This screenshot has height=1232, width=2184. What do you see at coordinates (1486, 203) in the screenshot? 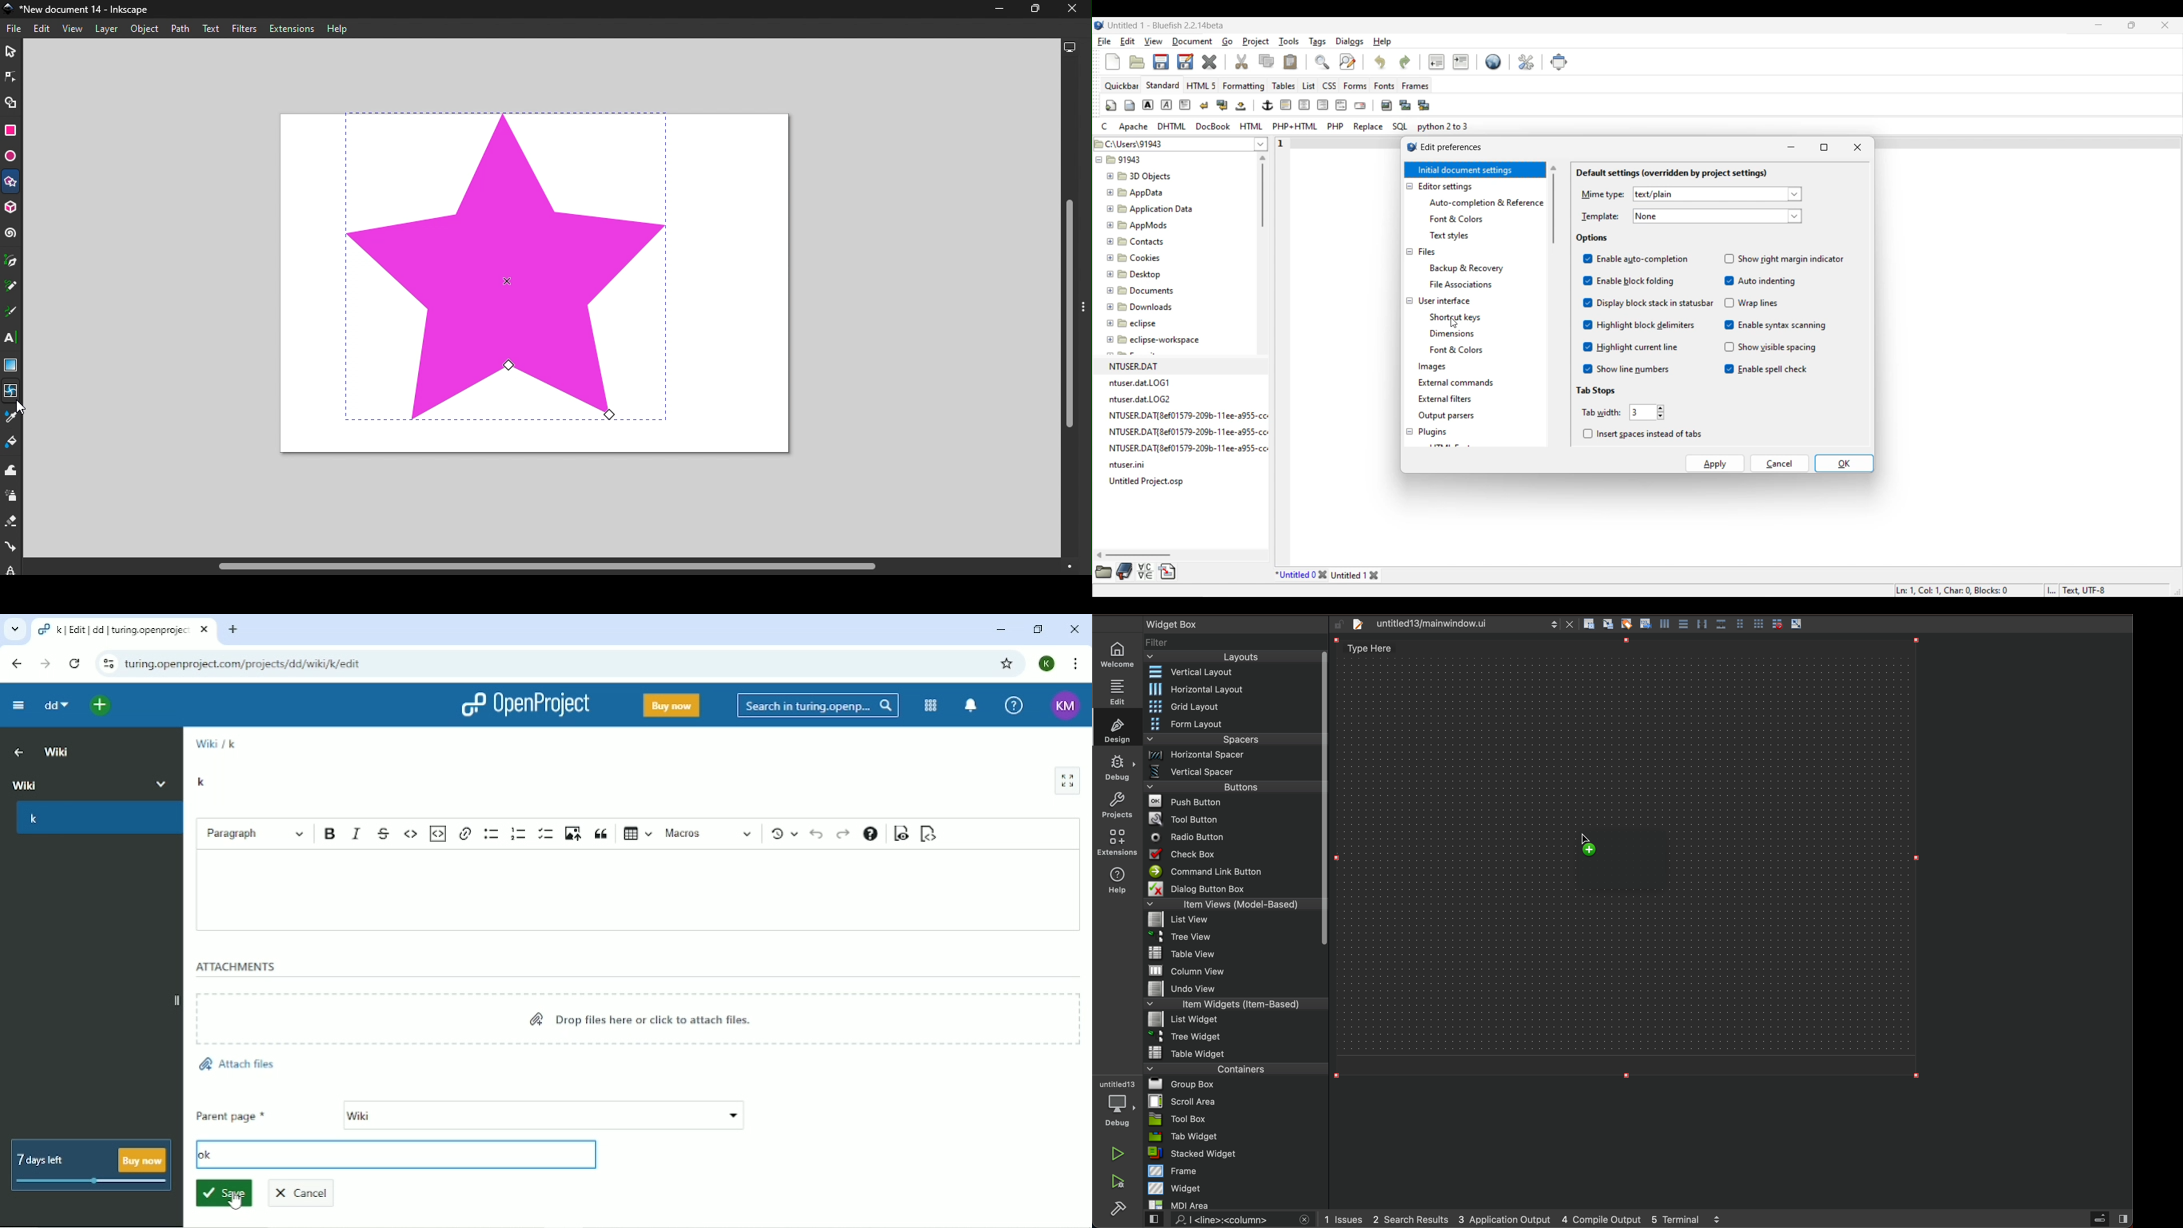
I see `Auto-completion & Reference` at bounding box center [1486, 203].